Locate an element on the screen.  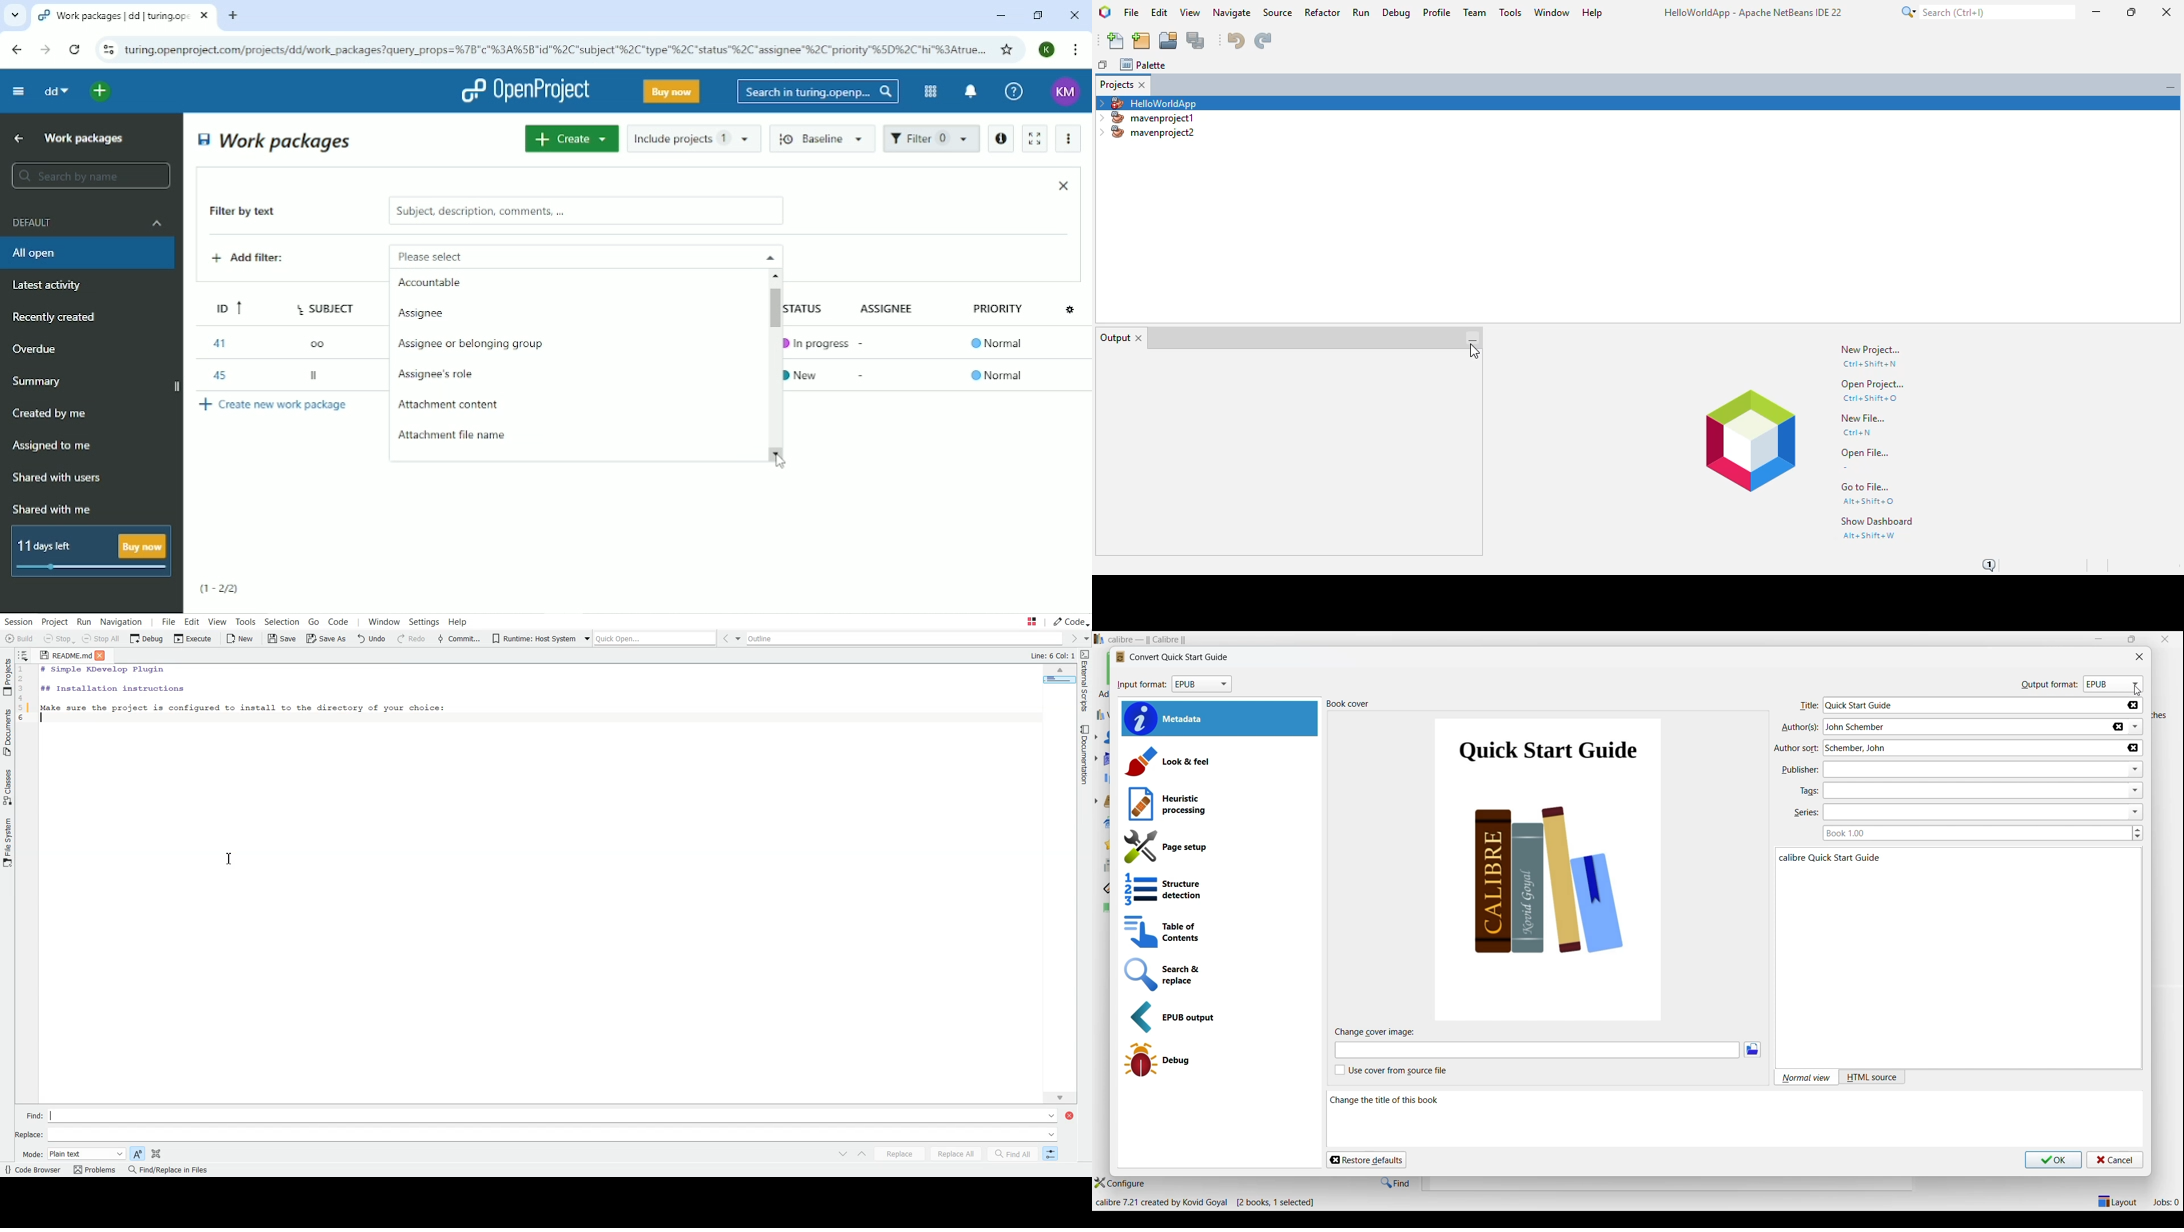
Up is located at coordinates (16, 139).